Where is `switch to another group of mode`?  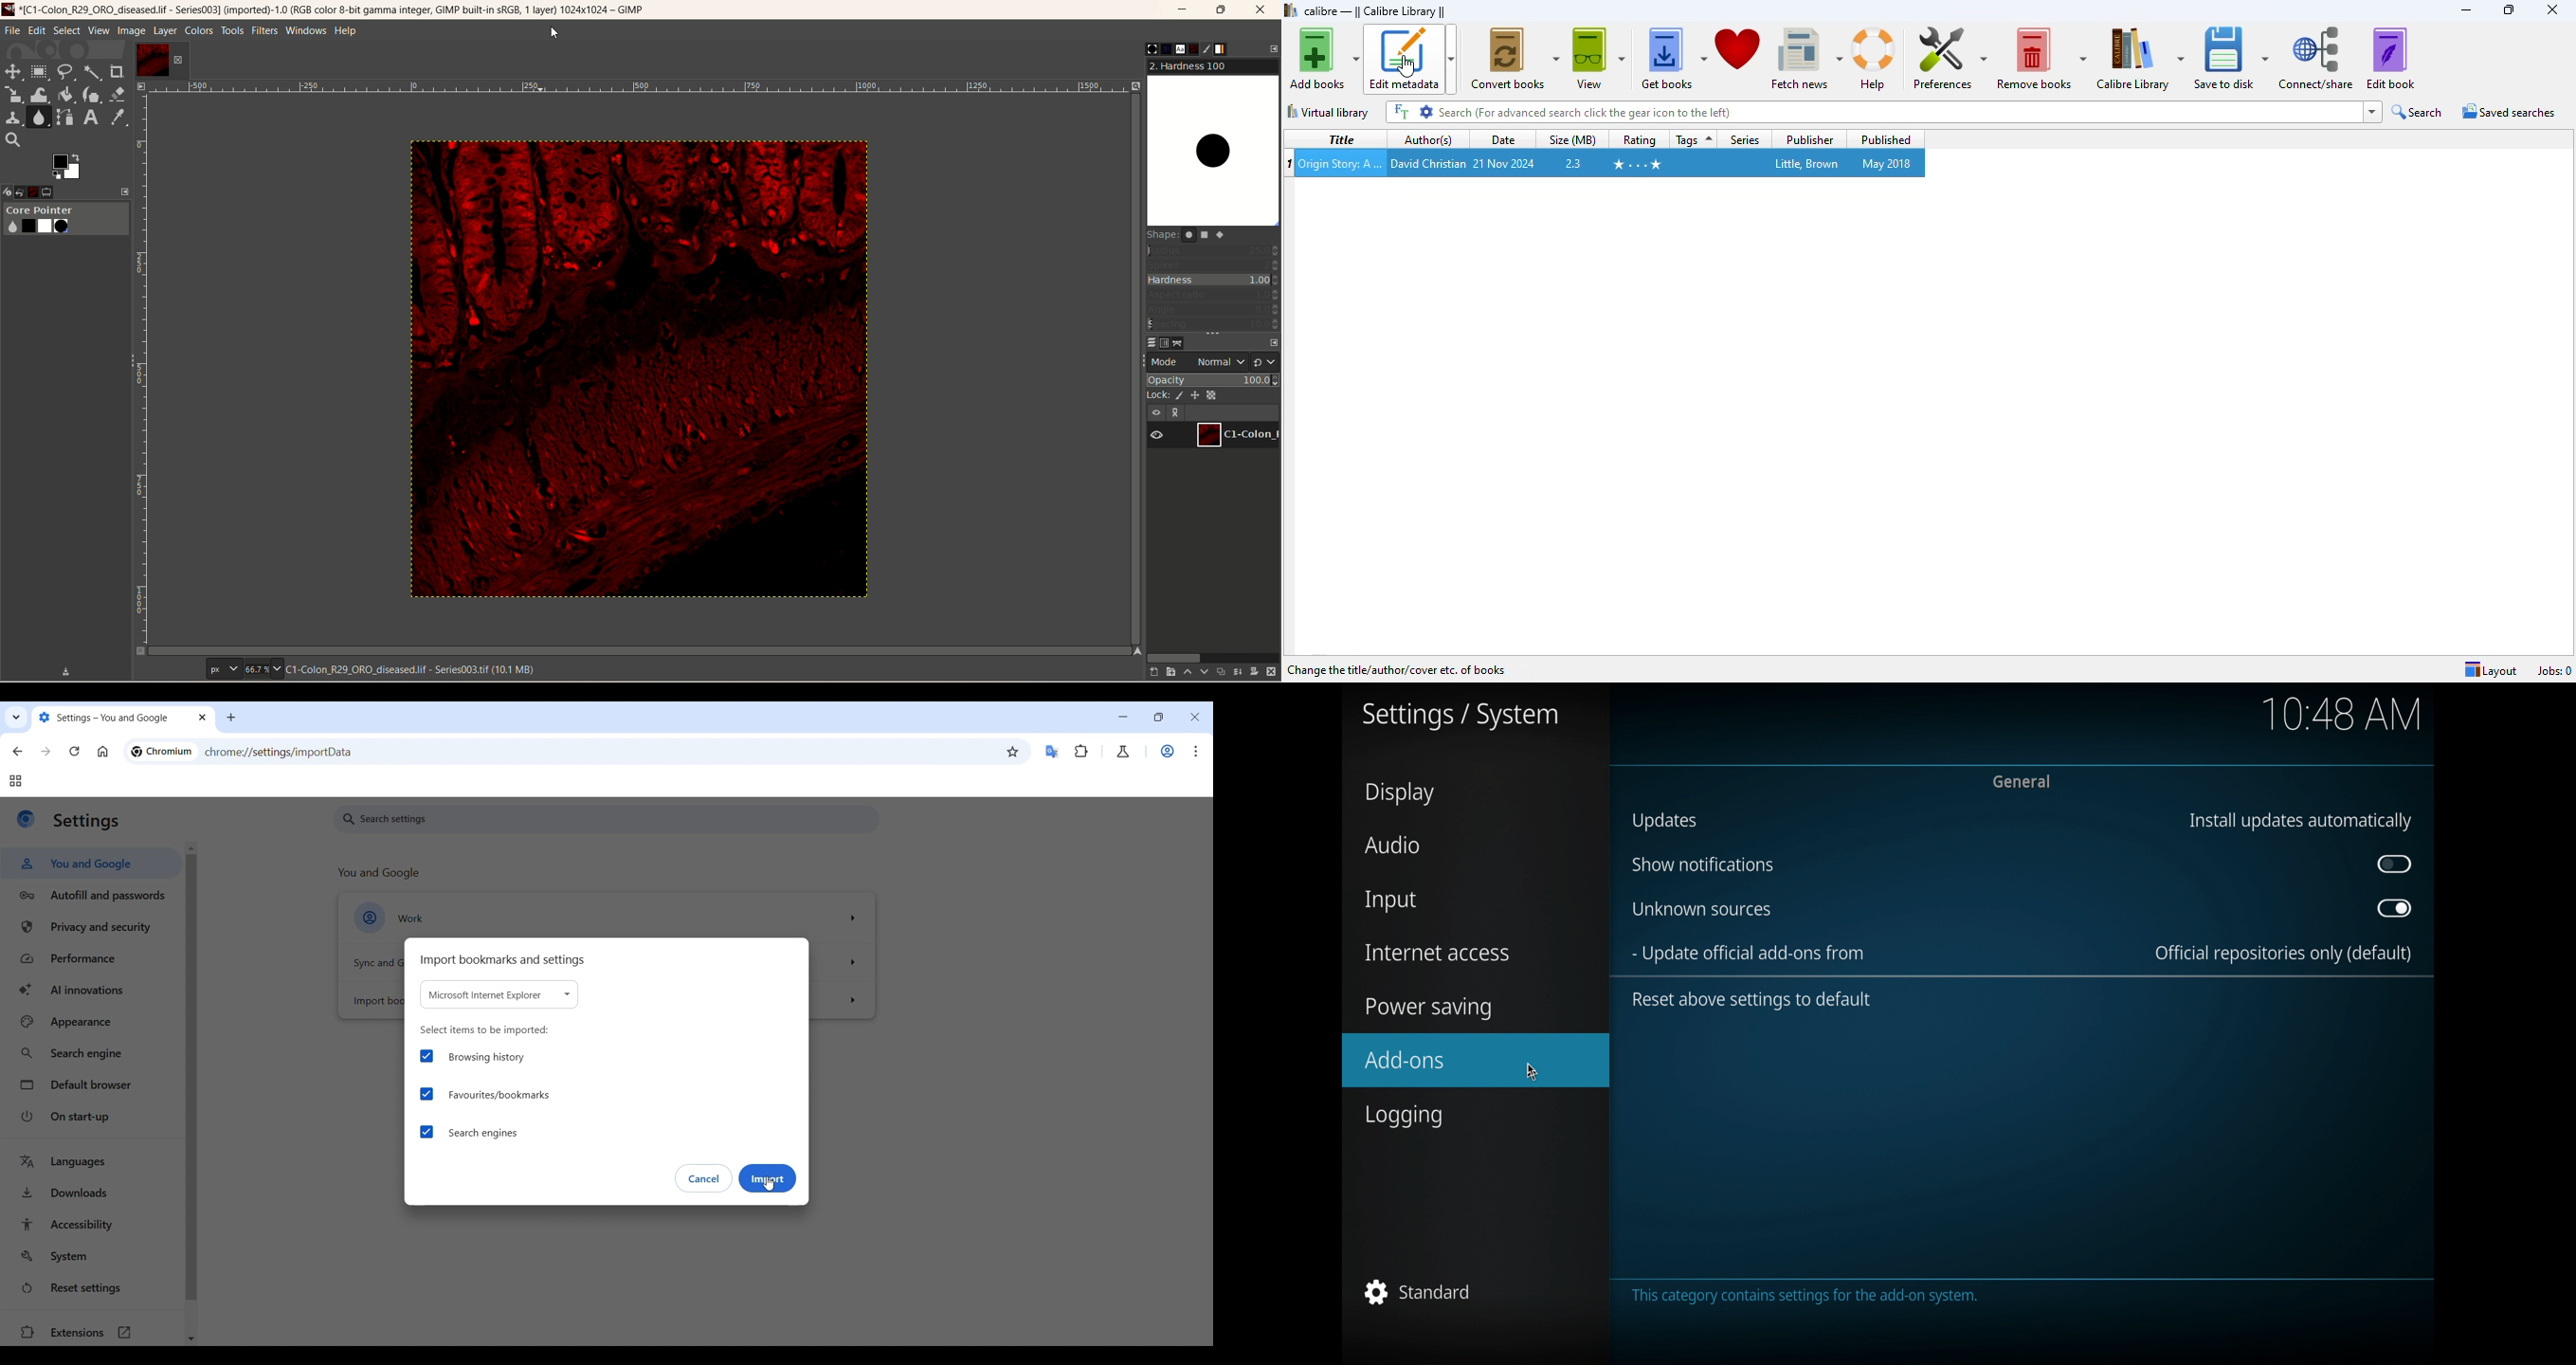 switch to another group of mode is located at coordinates (1267, 361).